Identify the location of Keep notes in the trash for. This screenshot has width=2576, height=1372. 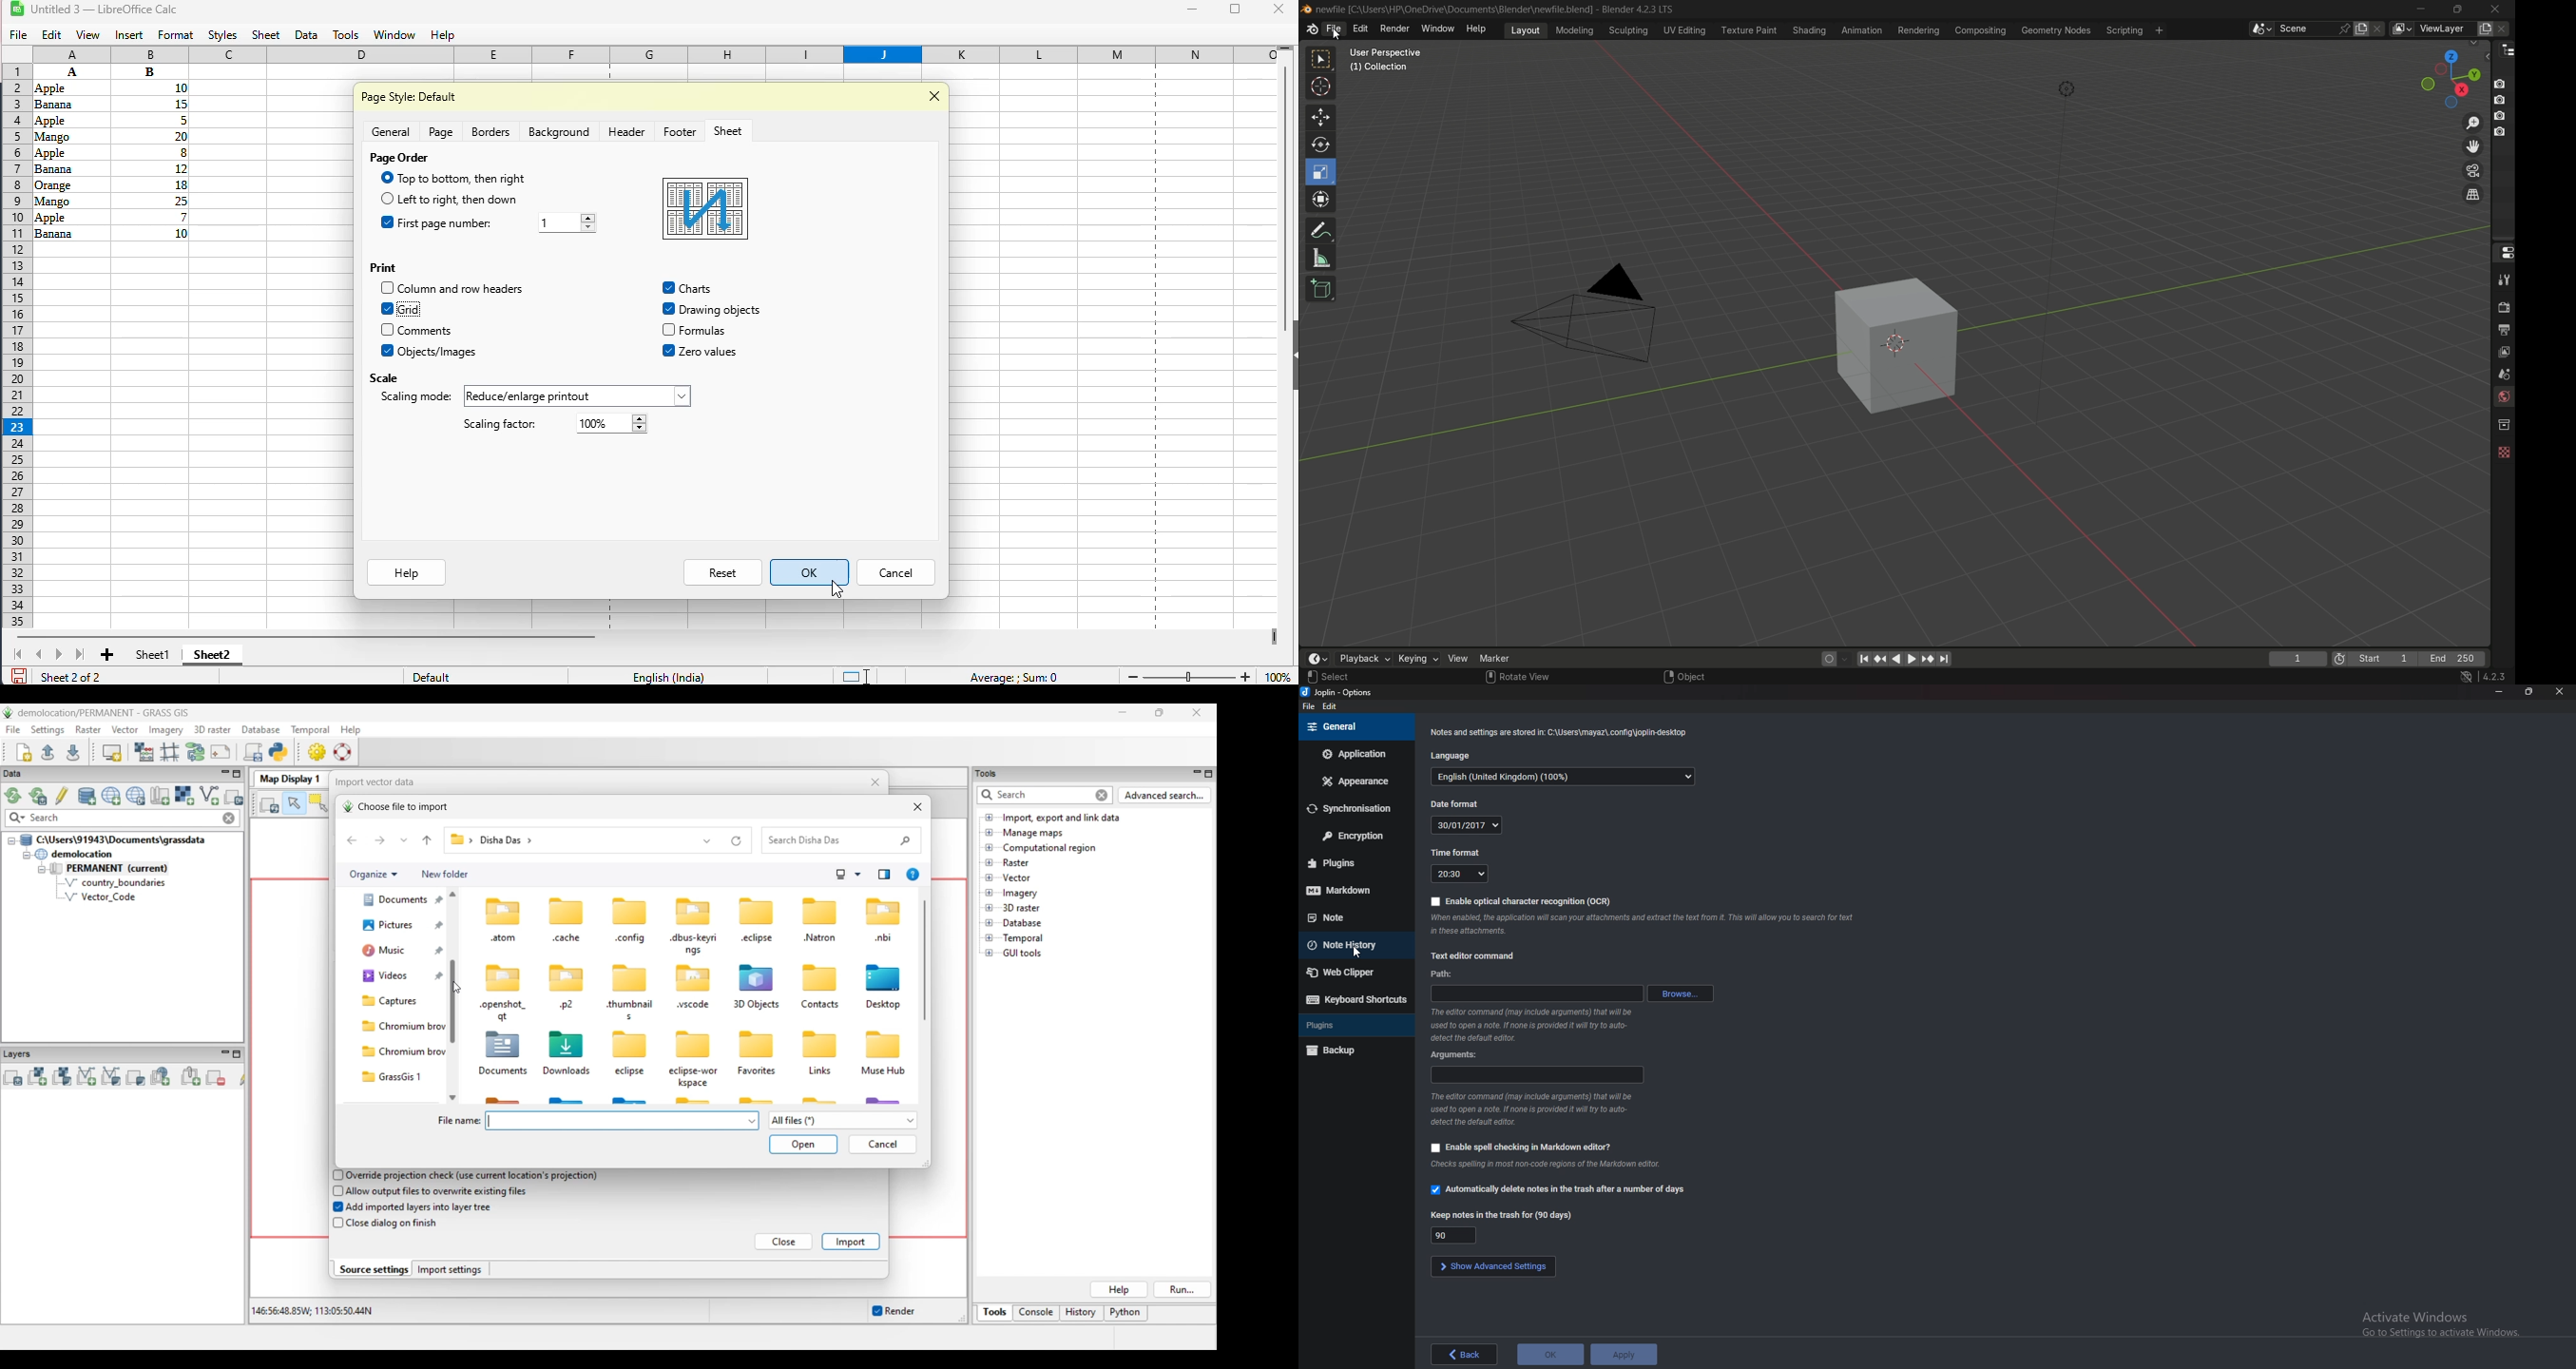
(1457, 1235).